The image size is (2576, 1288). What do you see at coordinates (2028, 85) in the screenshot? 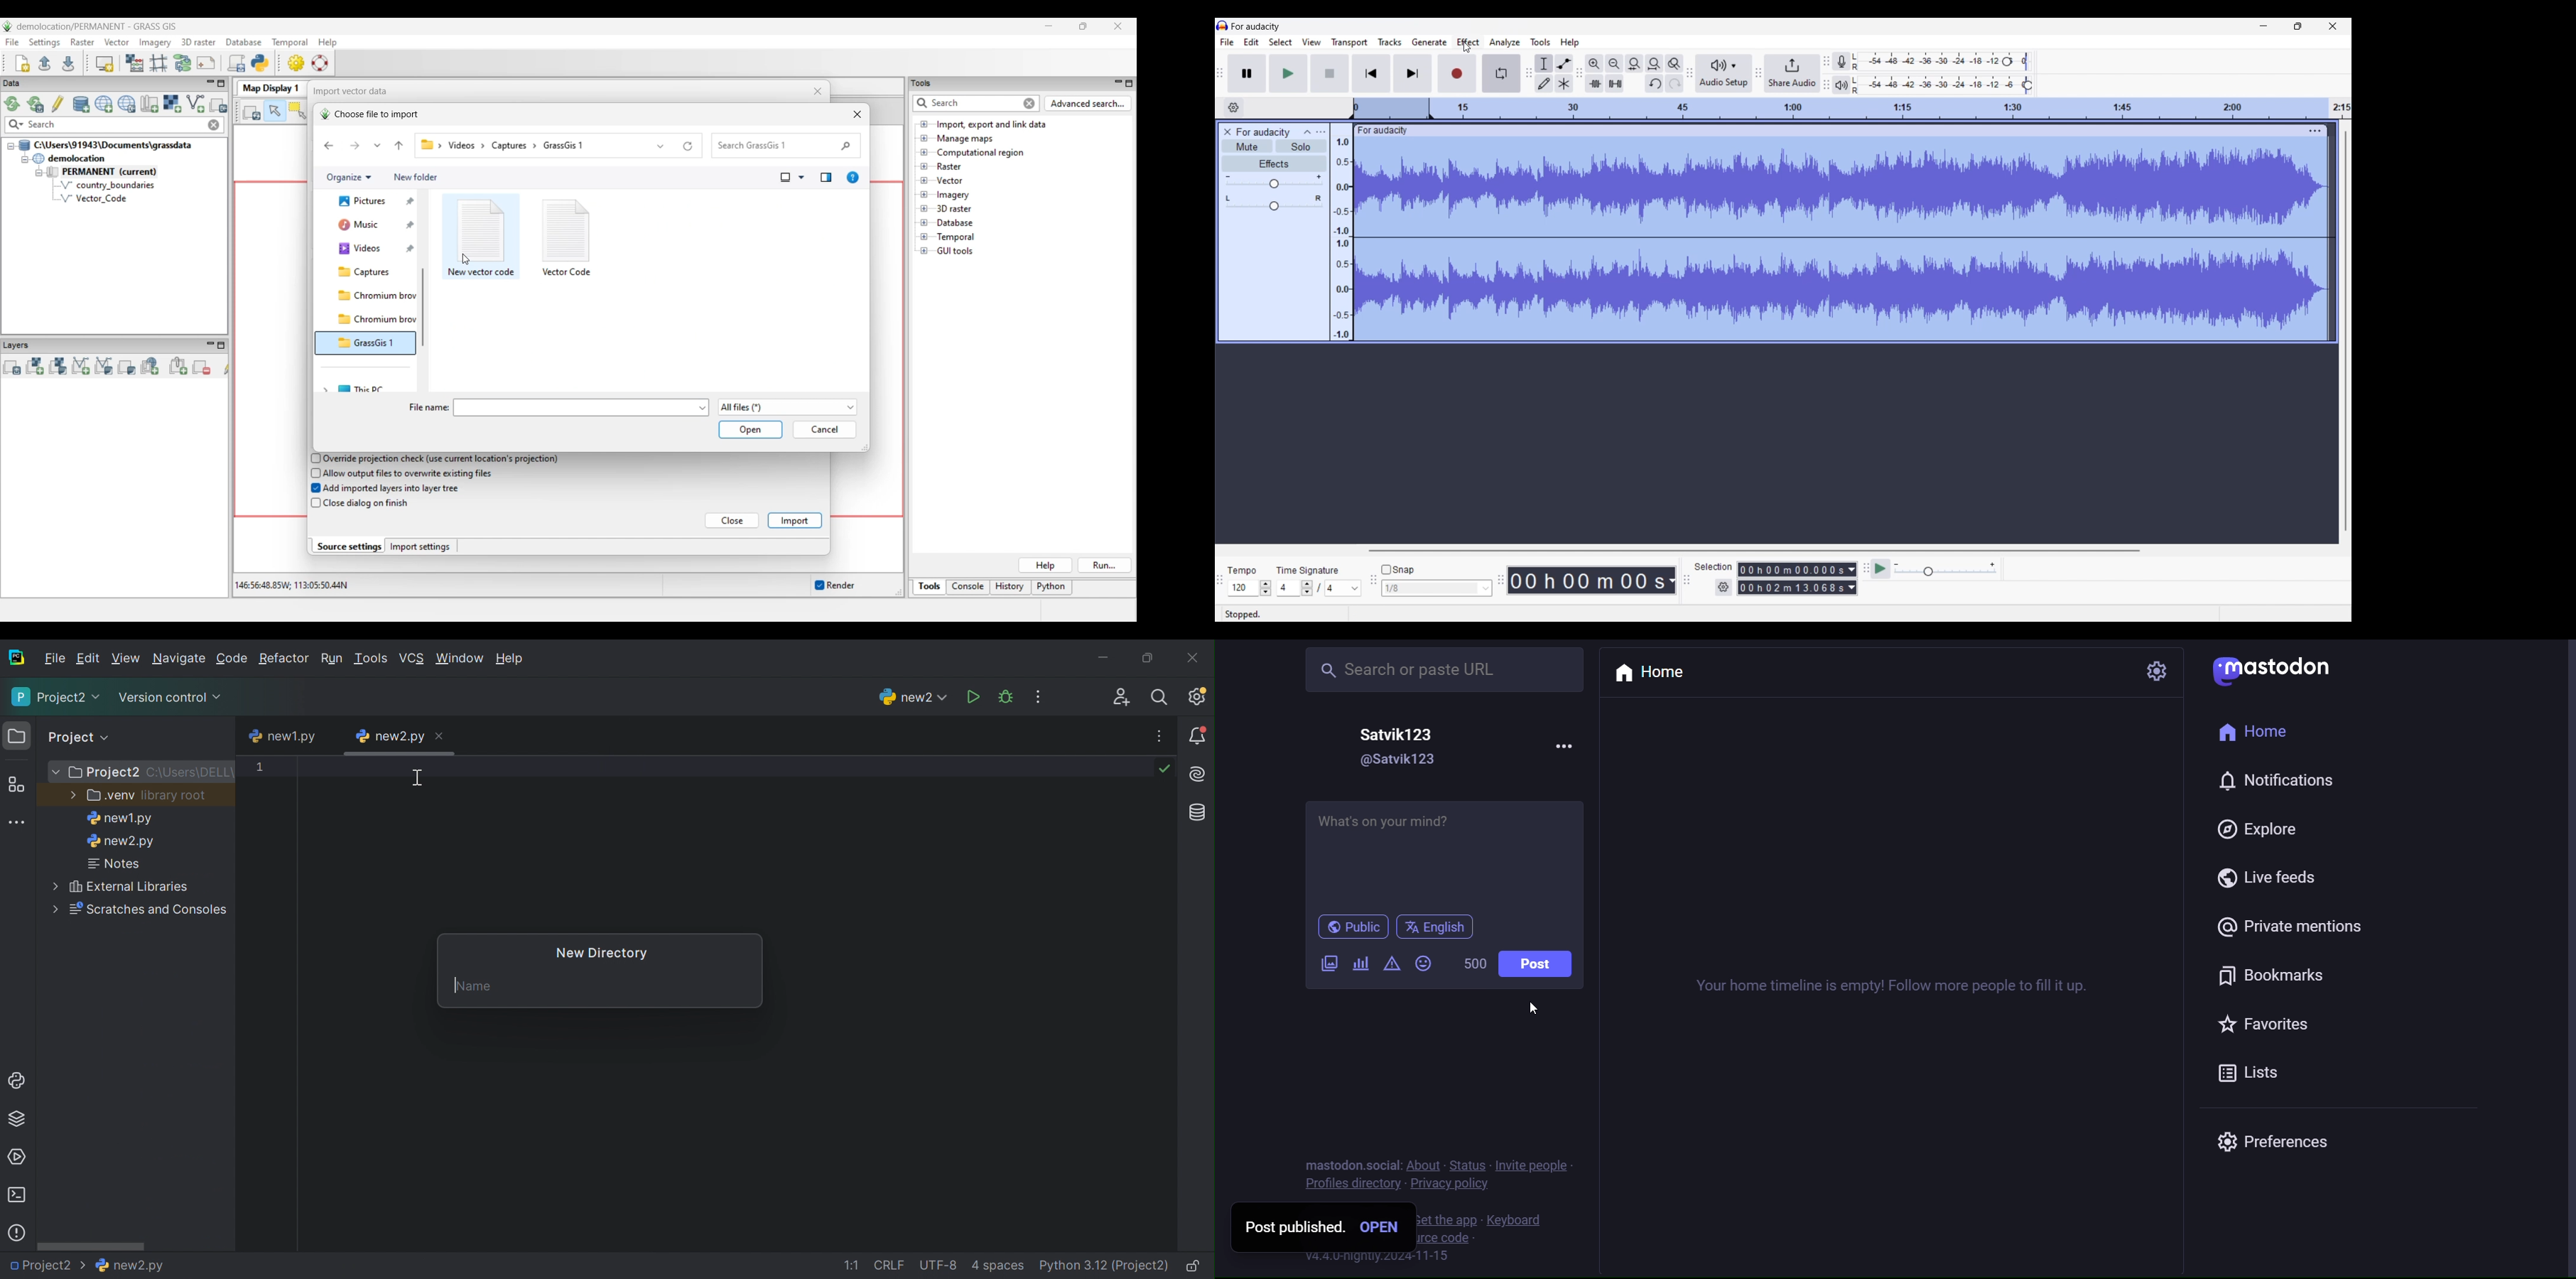
I see `Playback level header` at bounding box center [2028, 85].